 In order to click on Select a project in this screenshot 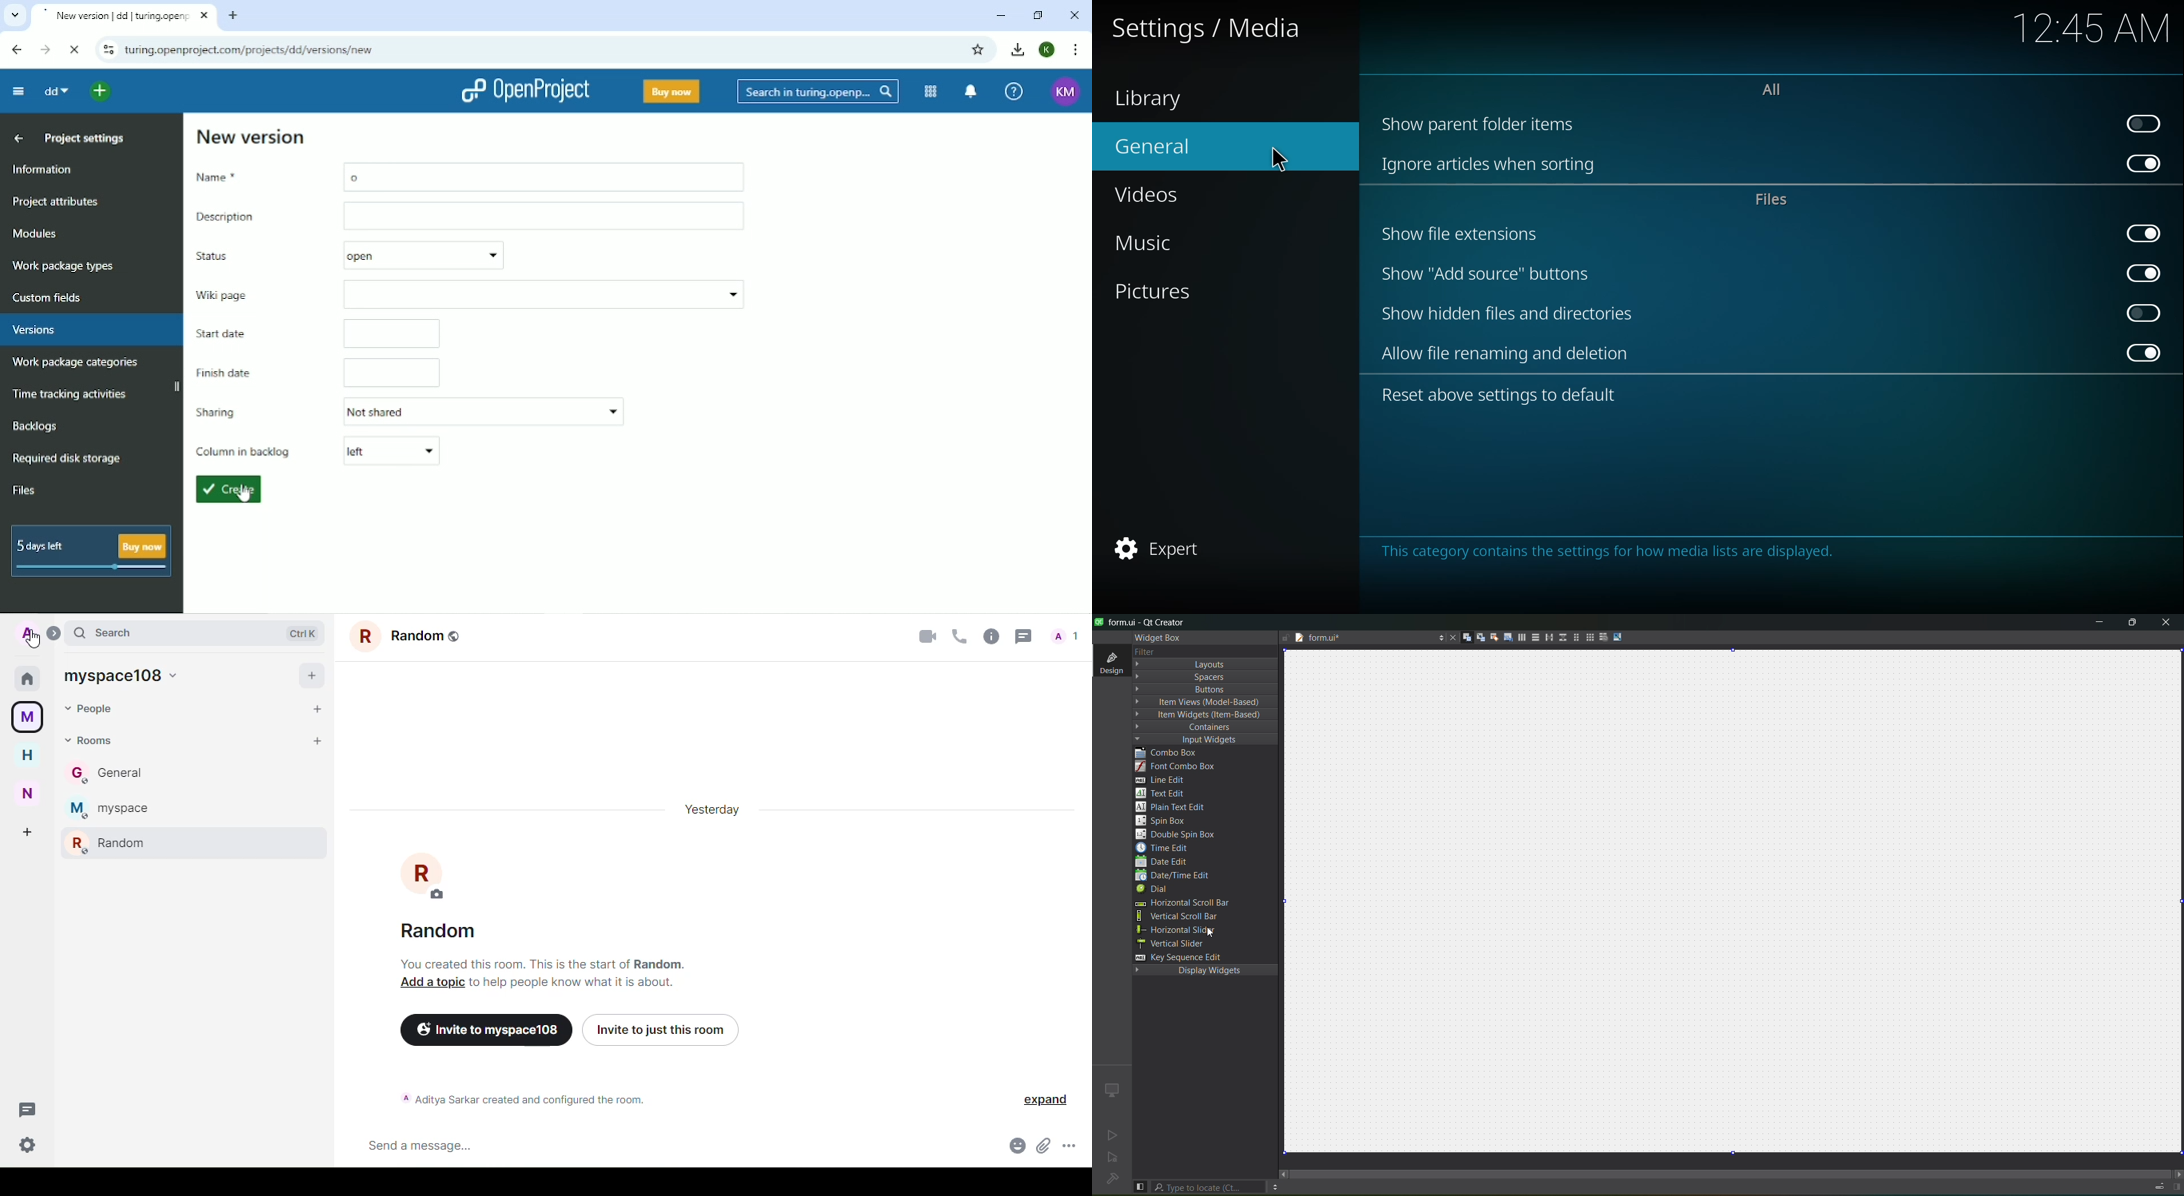, I will do `click(99, 92)`.